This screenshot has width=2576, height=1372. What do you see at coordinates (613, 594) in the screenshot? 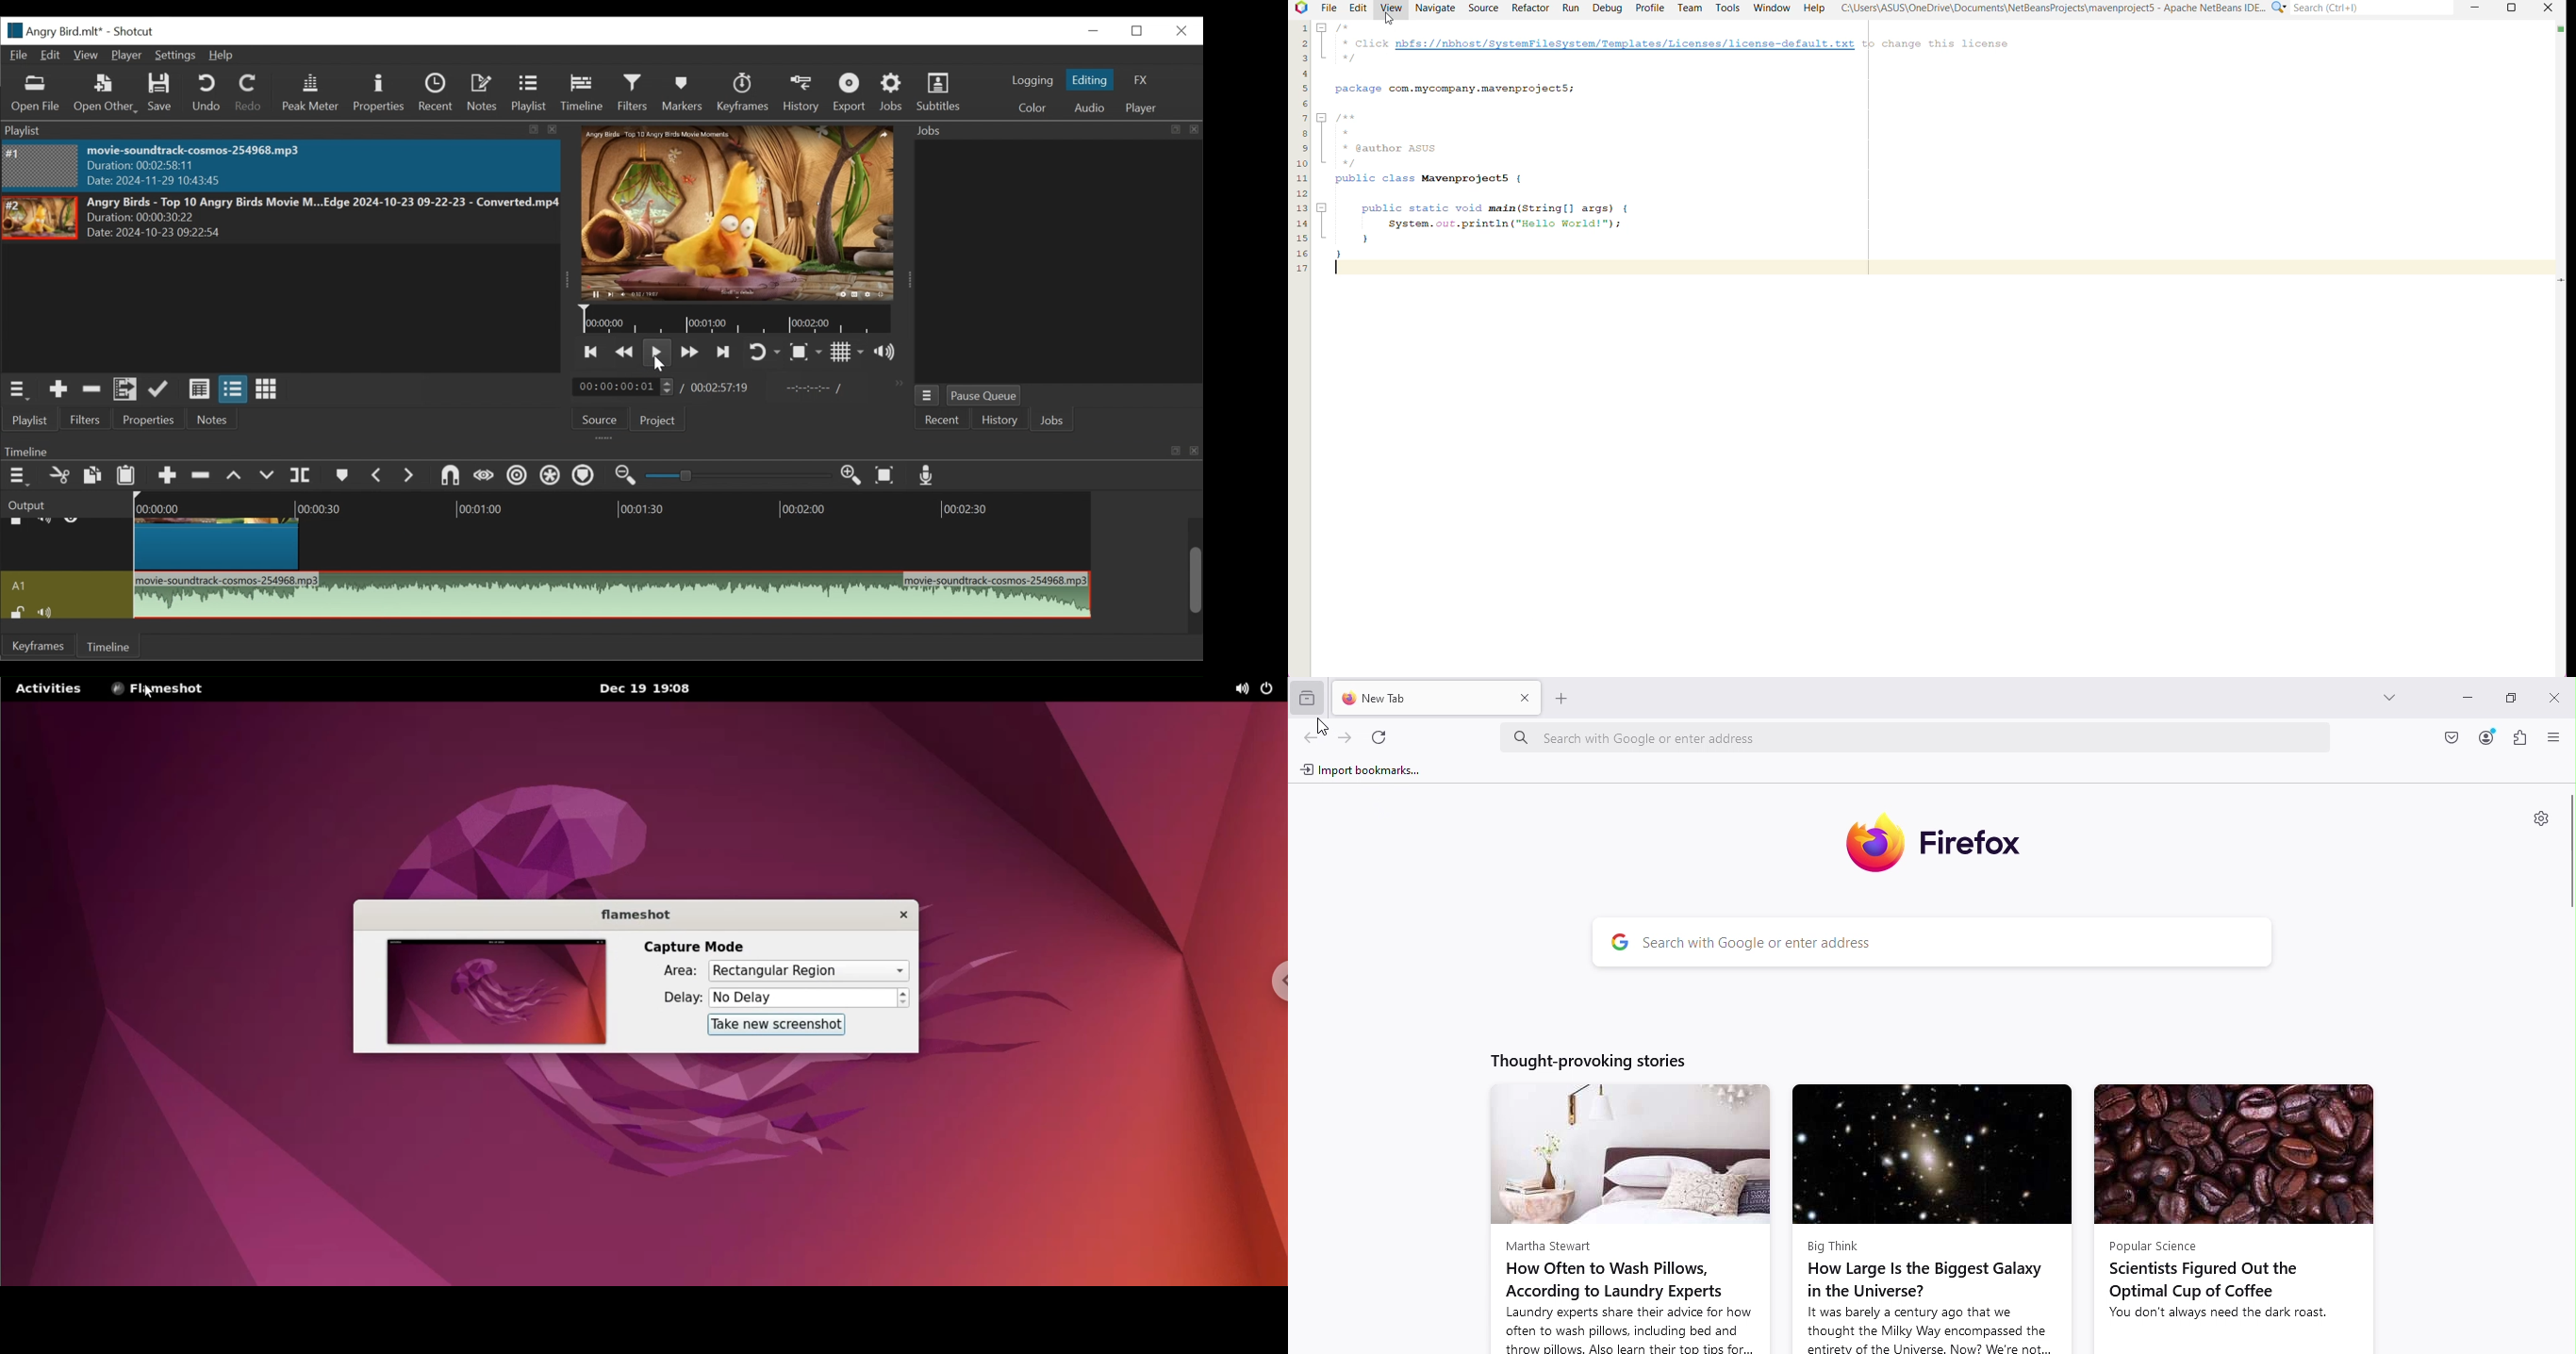
I see `movie-soundtrack-cosmos-254968.mp3(clip sound)` at bounding box center [613, 594].